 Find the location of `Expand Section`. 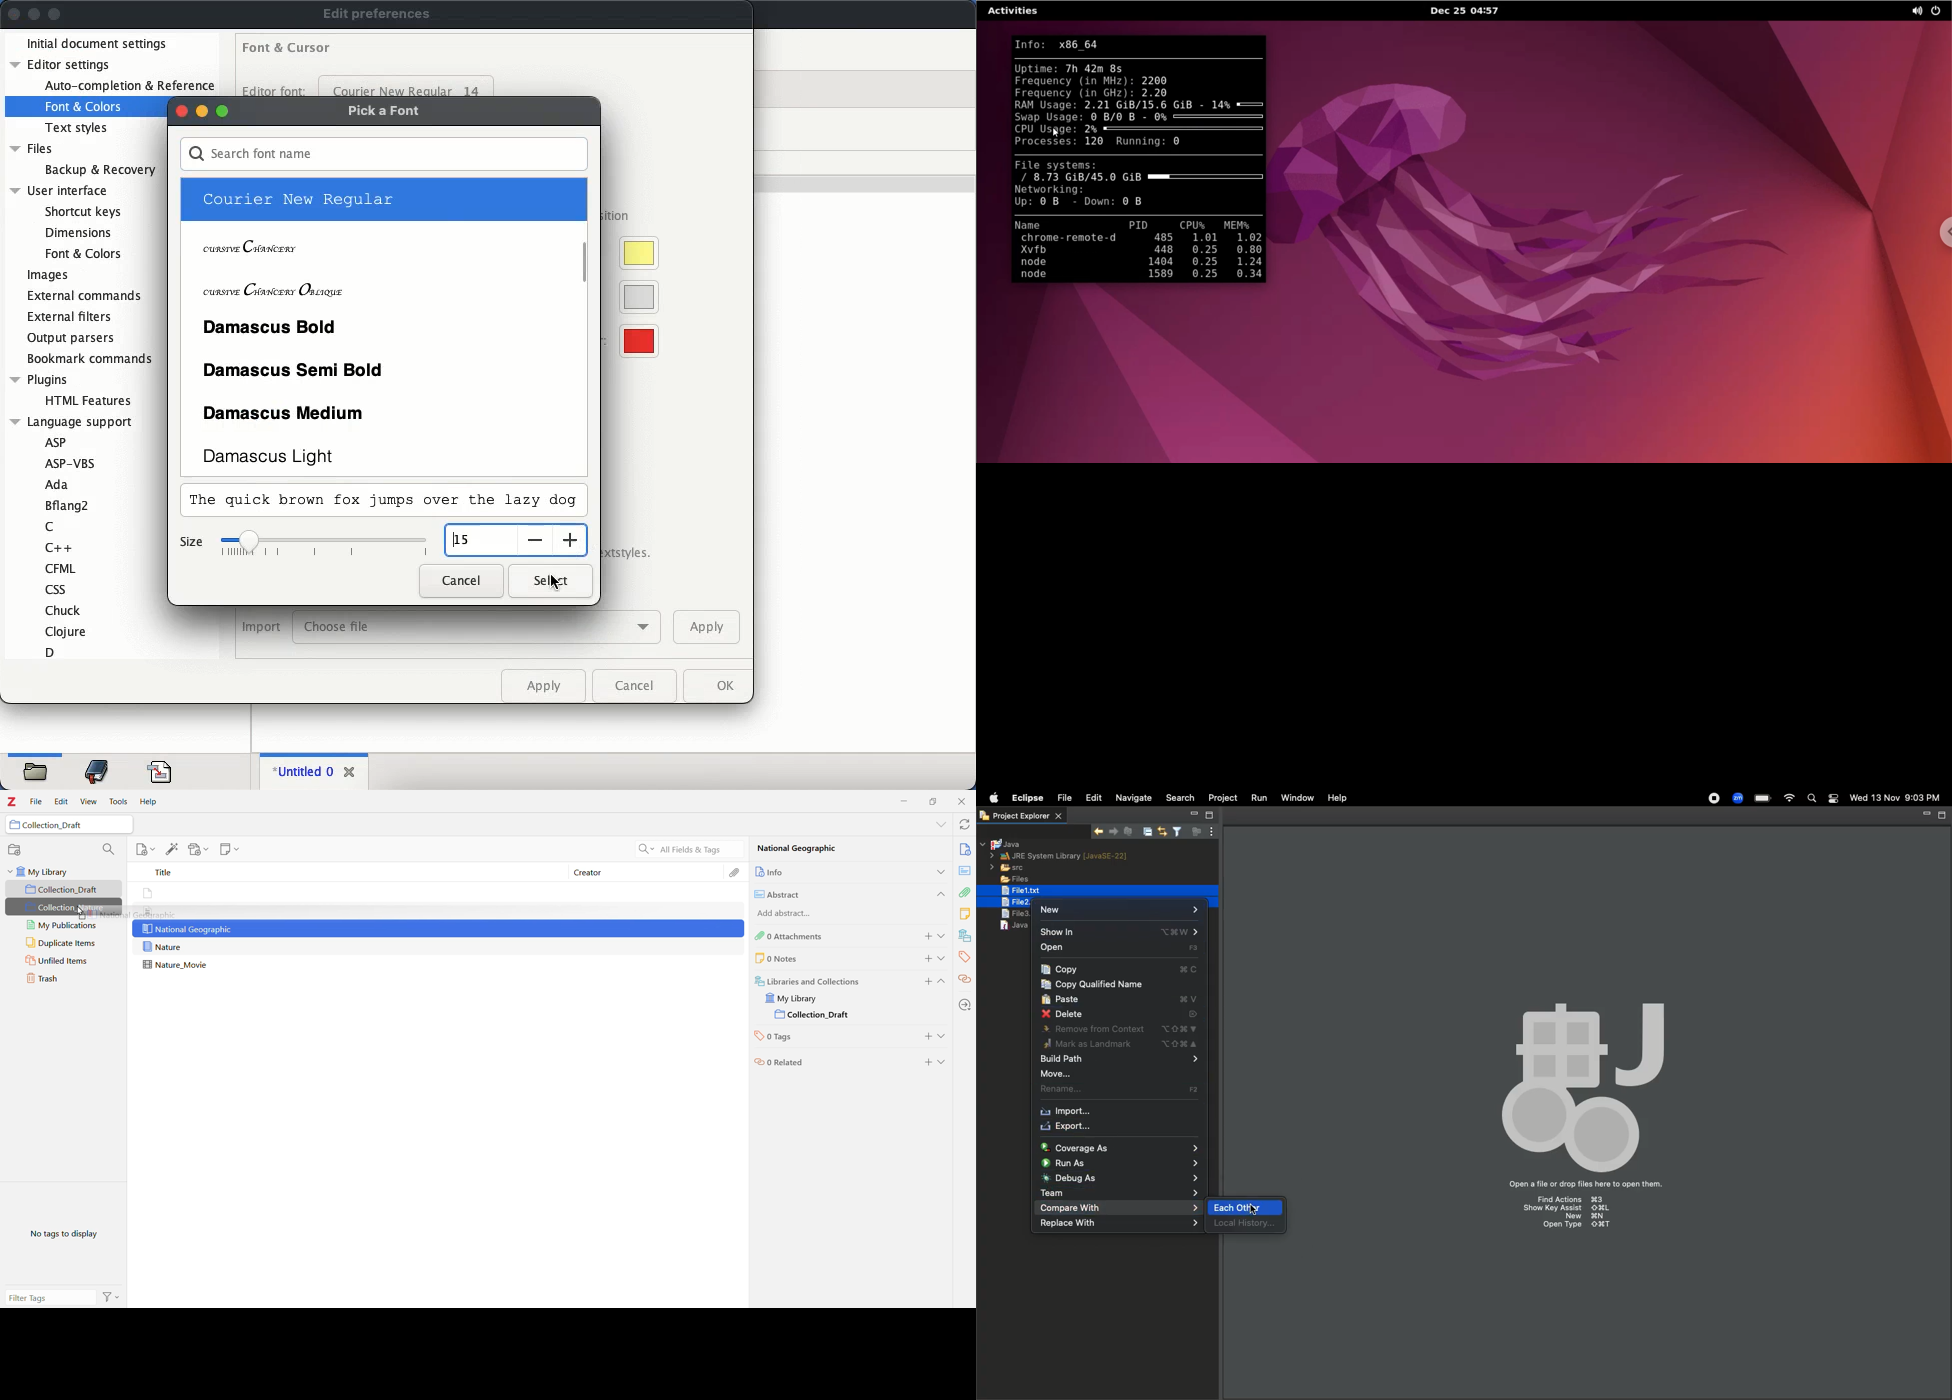

Expand Section is located at coordinates (943, 1039).